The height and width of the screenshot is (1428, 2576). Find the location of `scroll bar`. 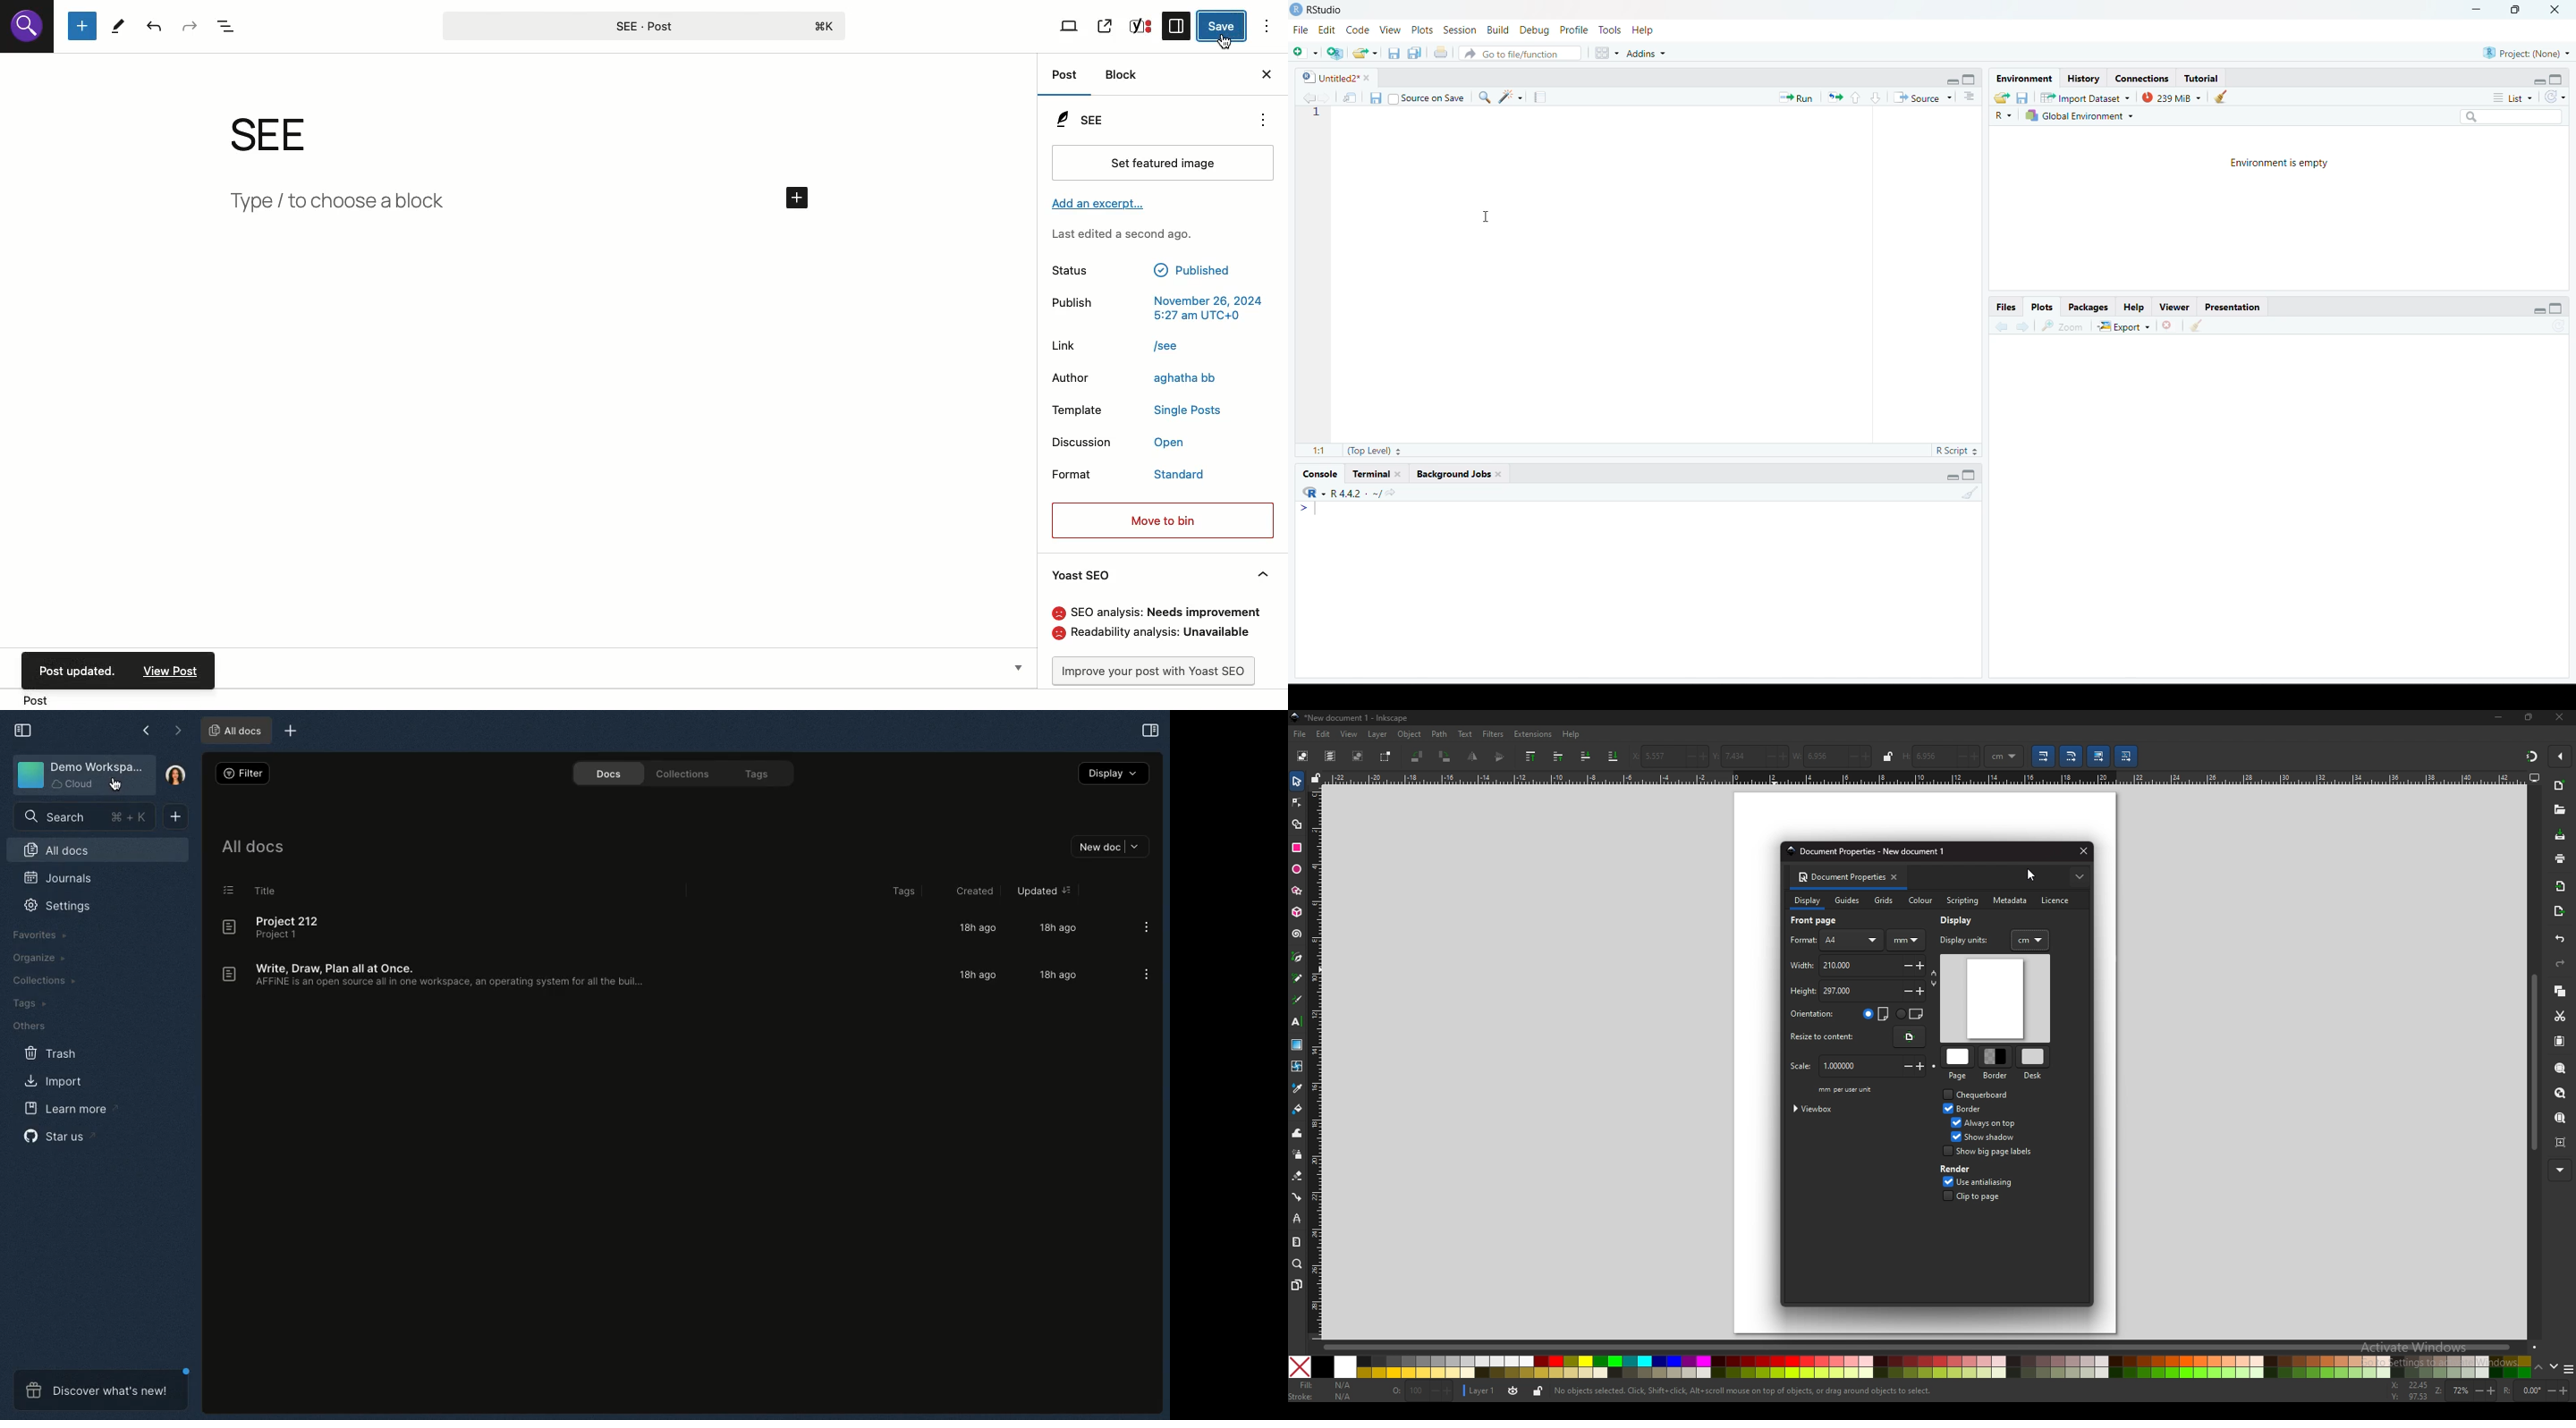

scroll bar is located at coordinates (2534, 1063).